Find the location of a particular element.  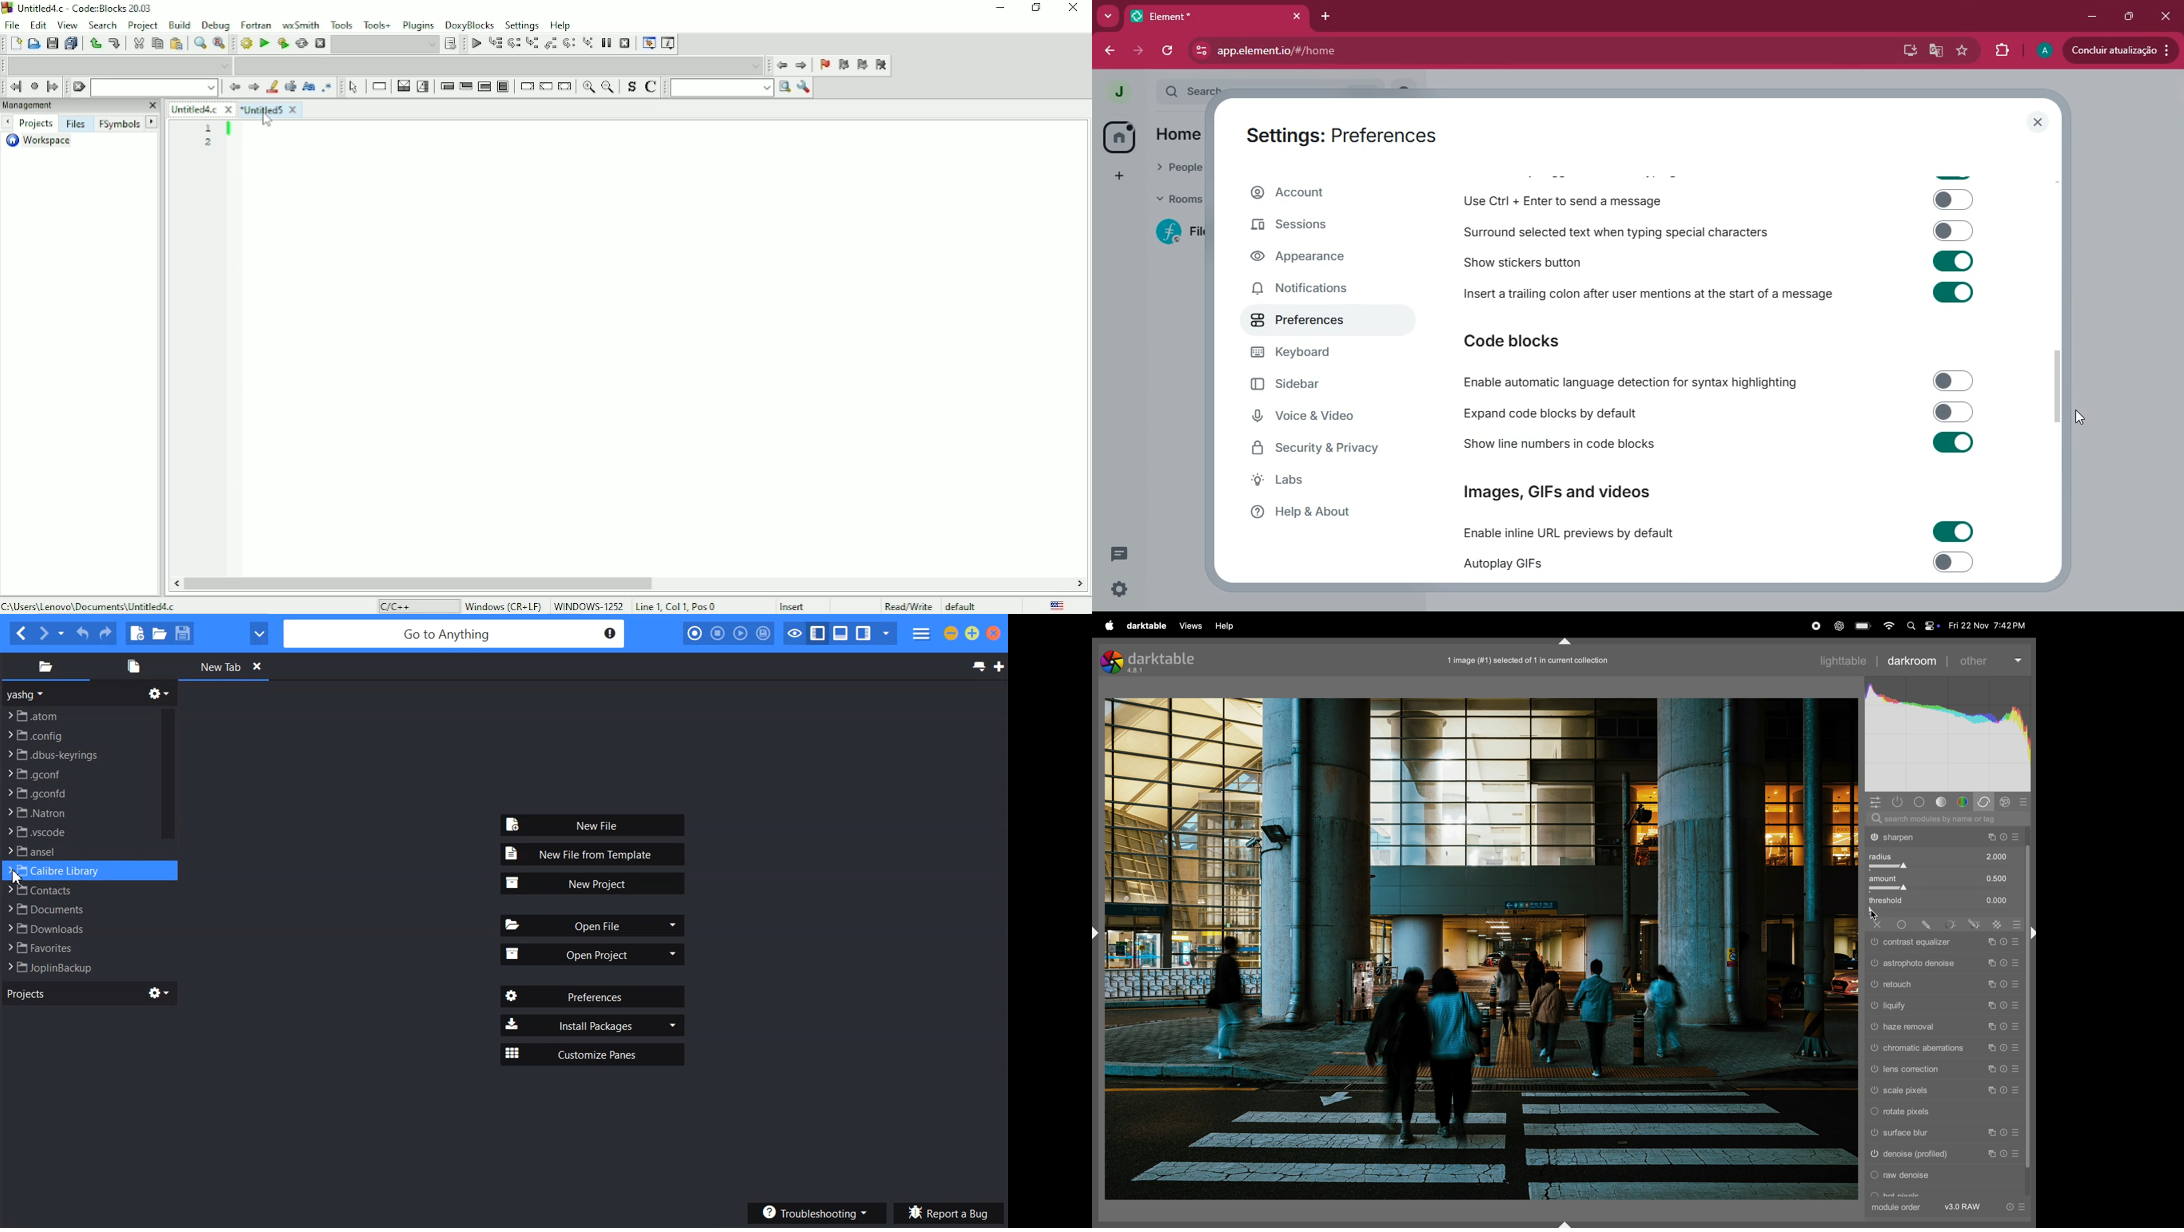

filecoin lotus implementation  is located at coordinates (1186, 233).